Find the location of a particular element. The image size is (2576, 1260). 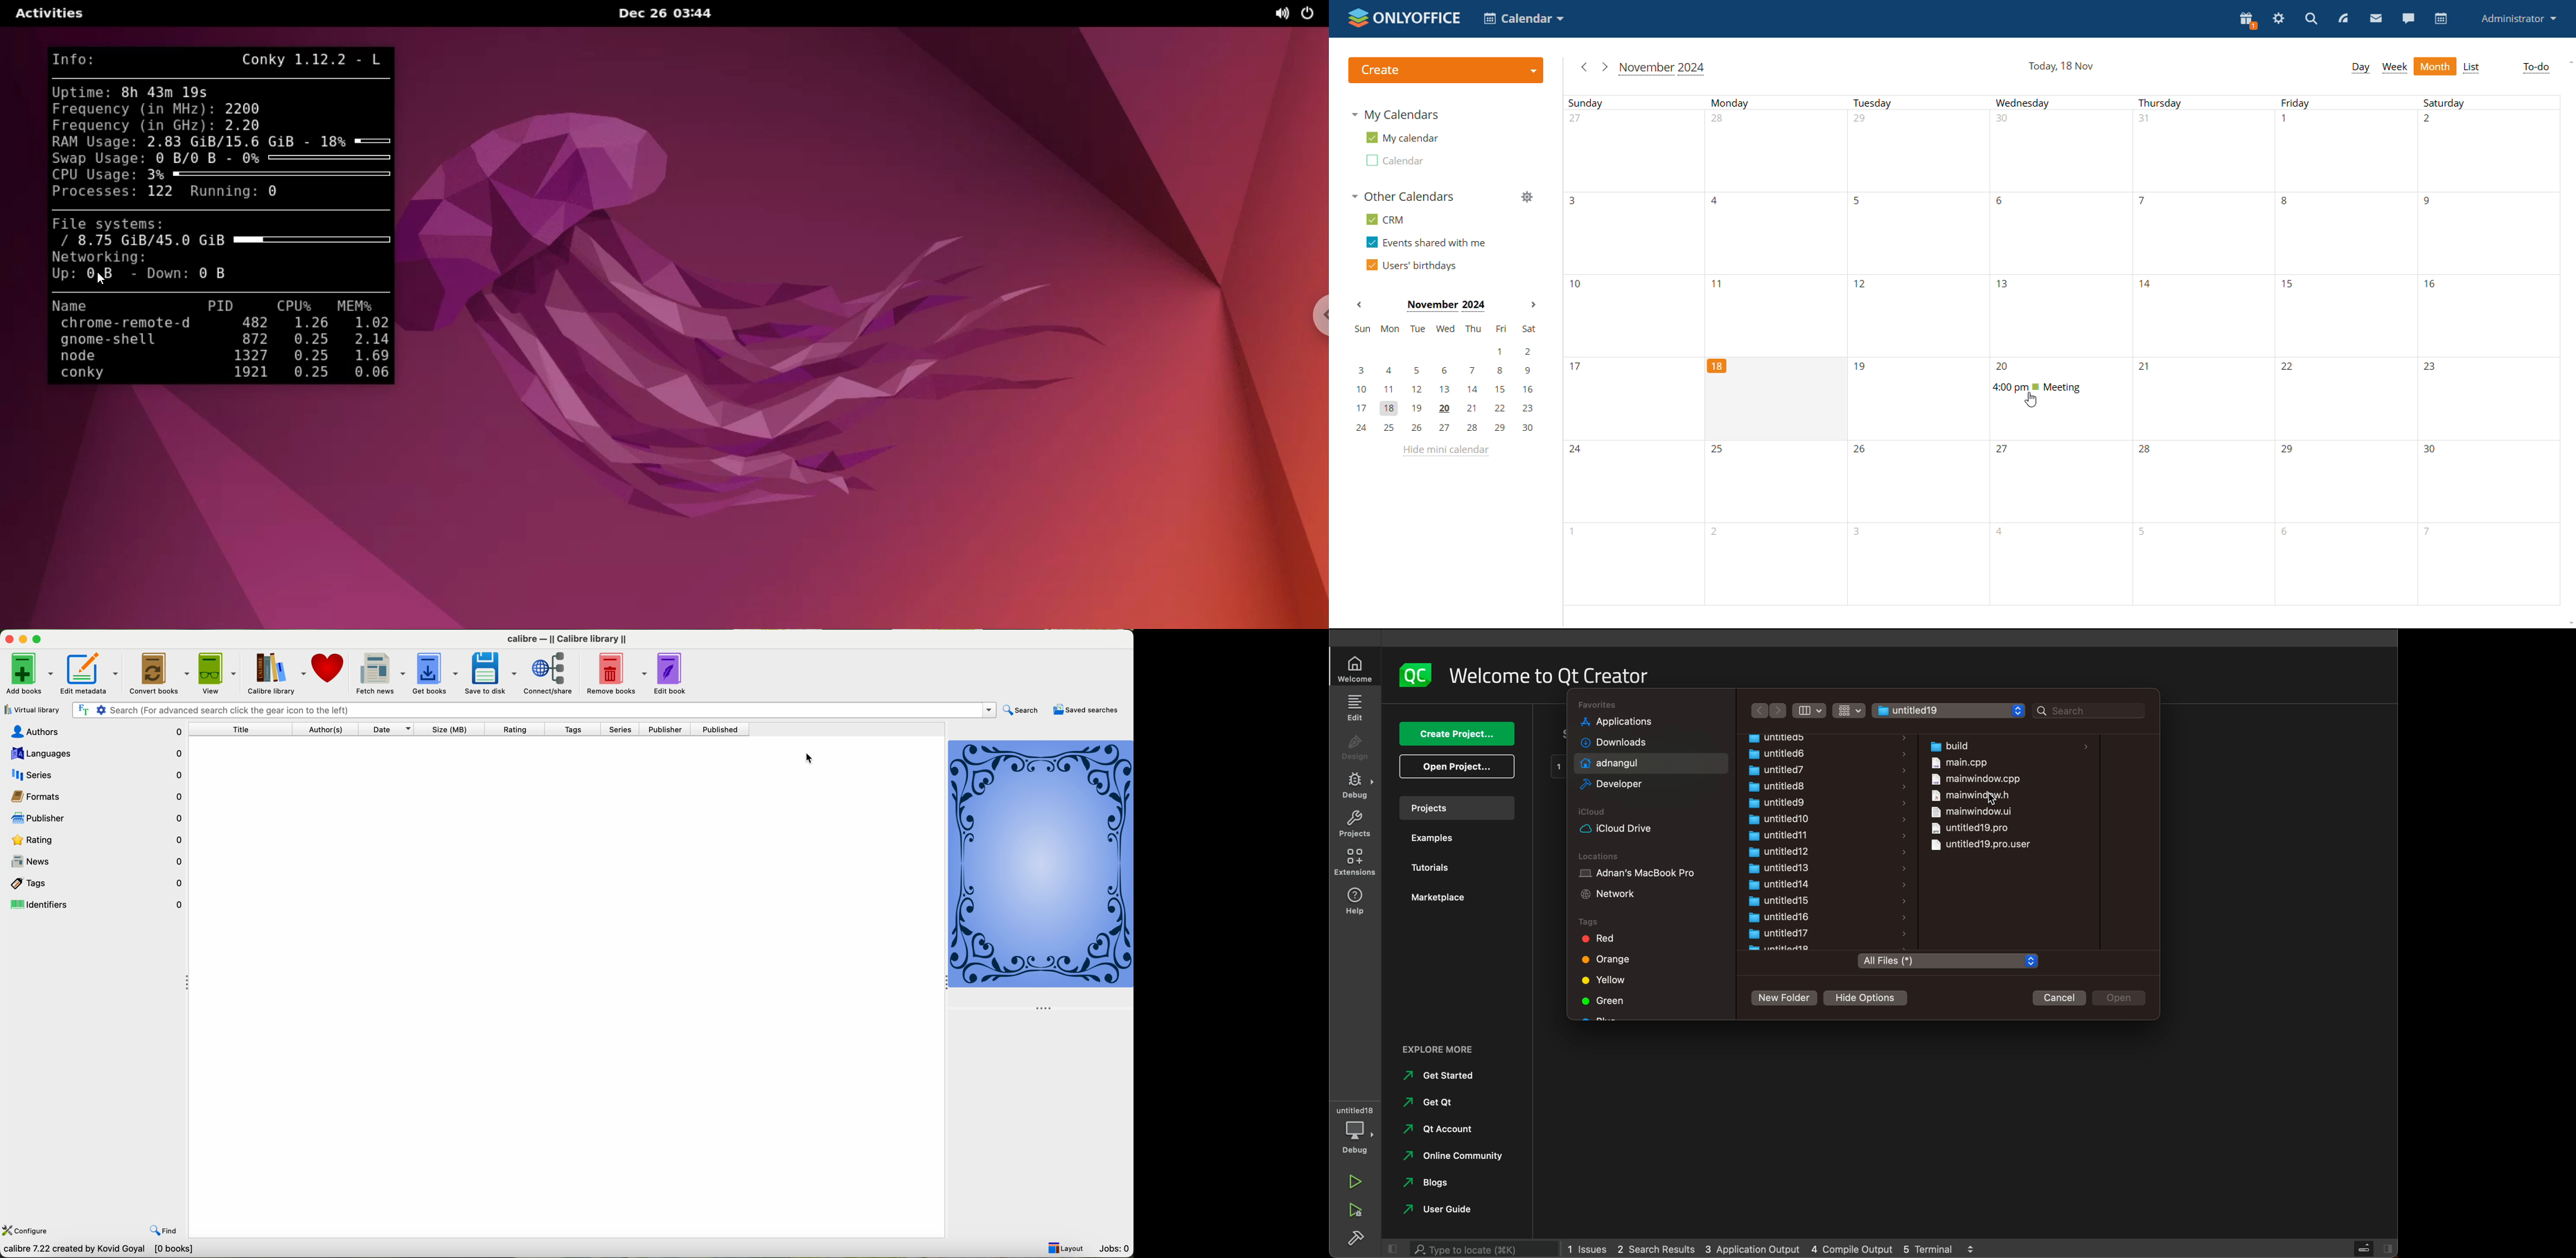

projects is located at coordinates (1355, 824).